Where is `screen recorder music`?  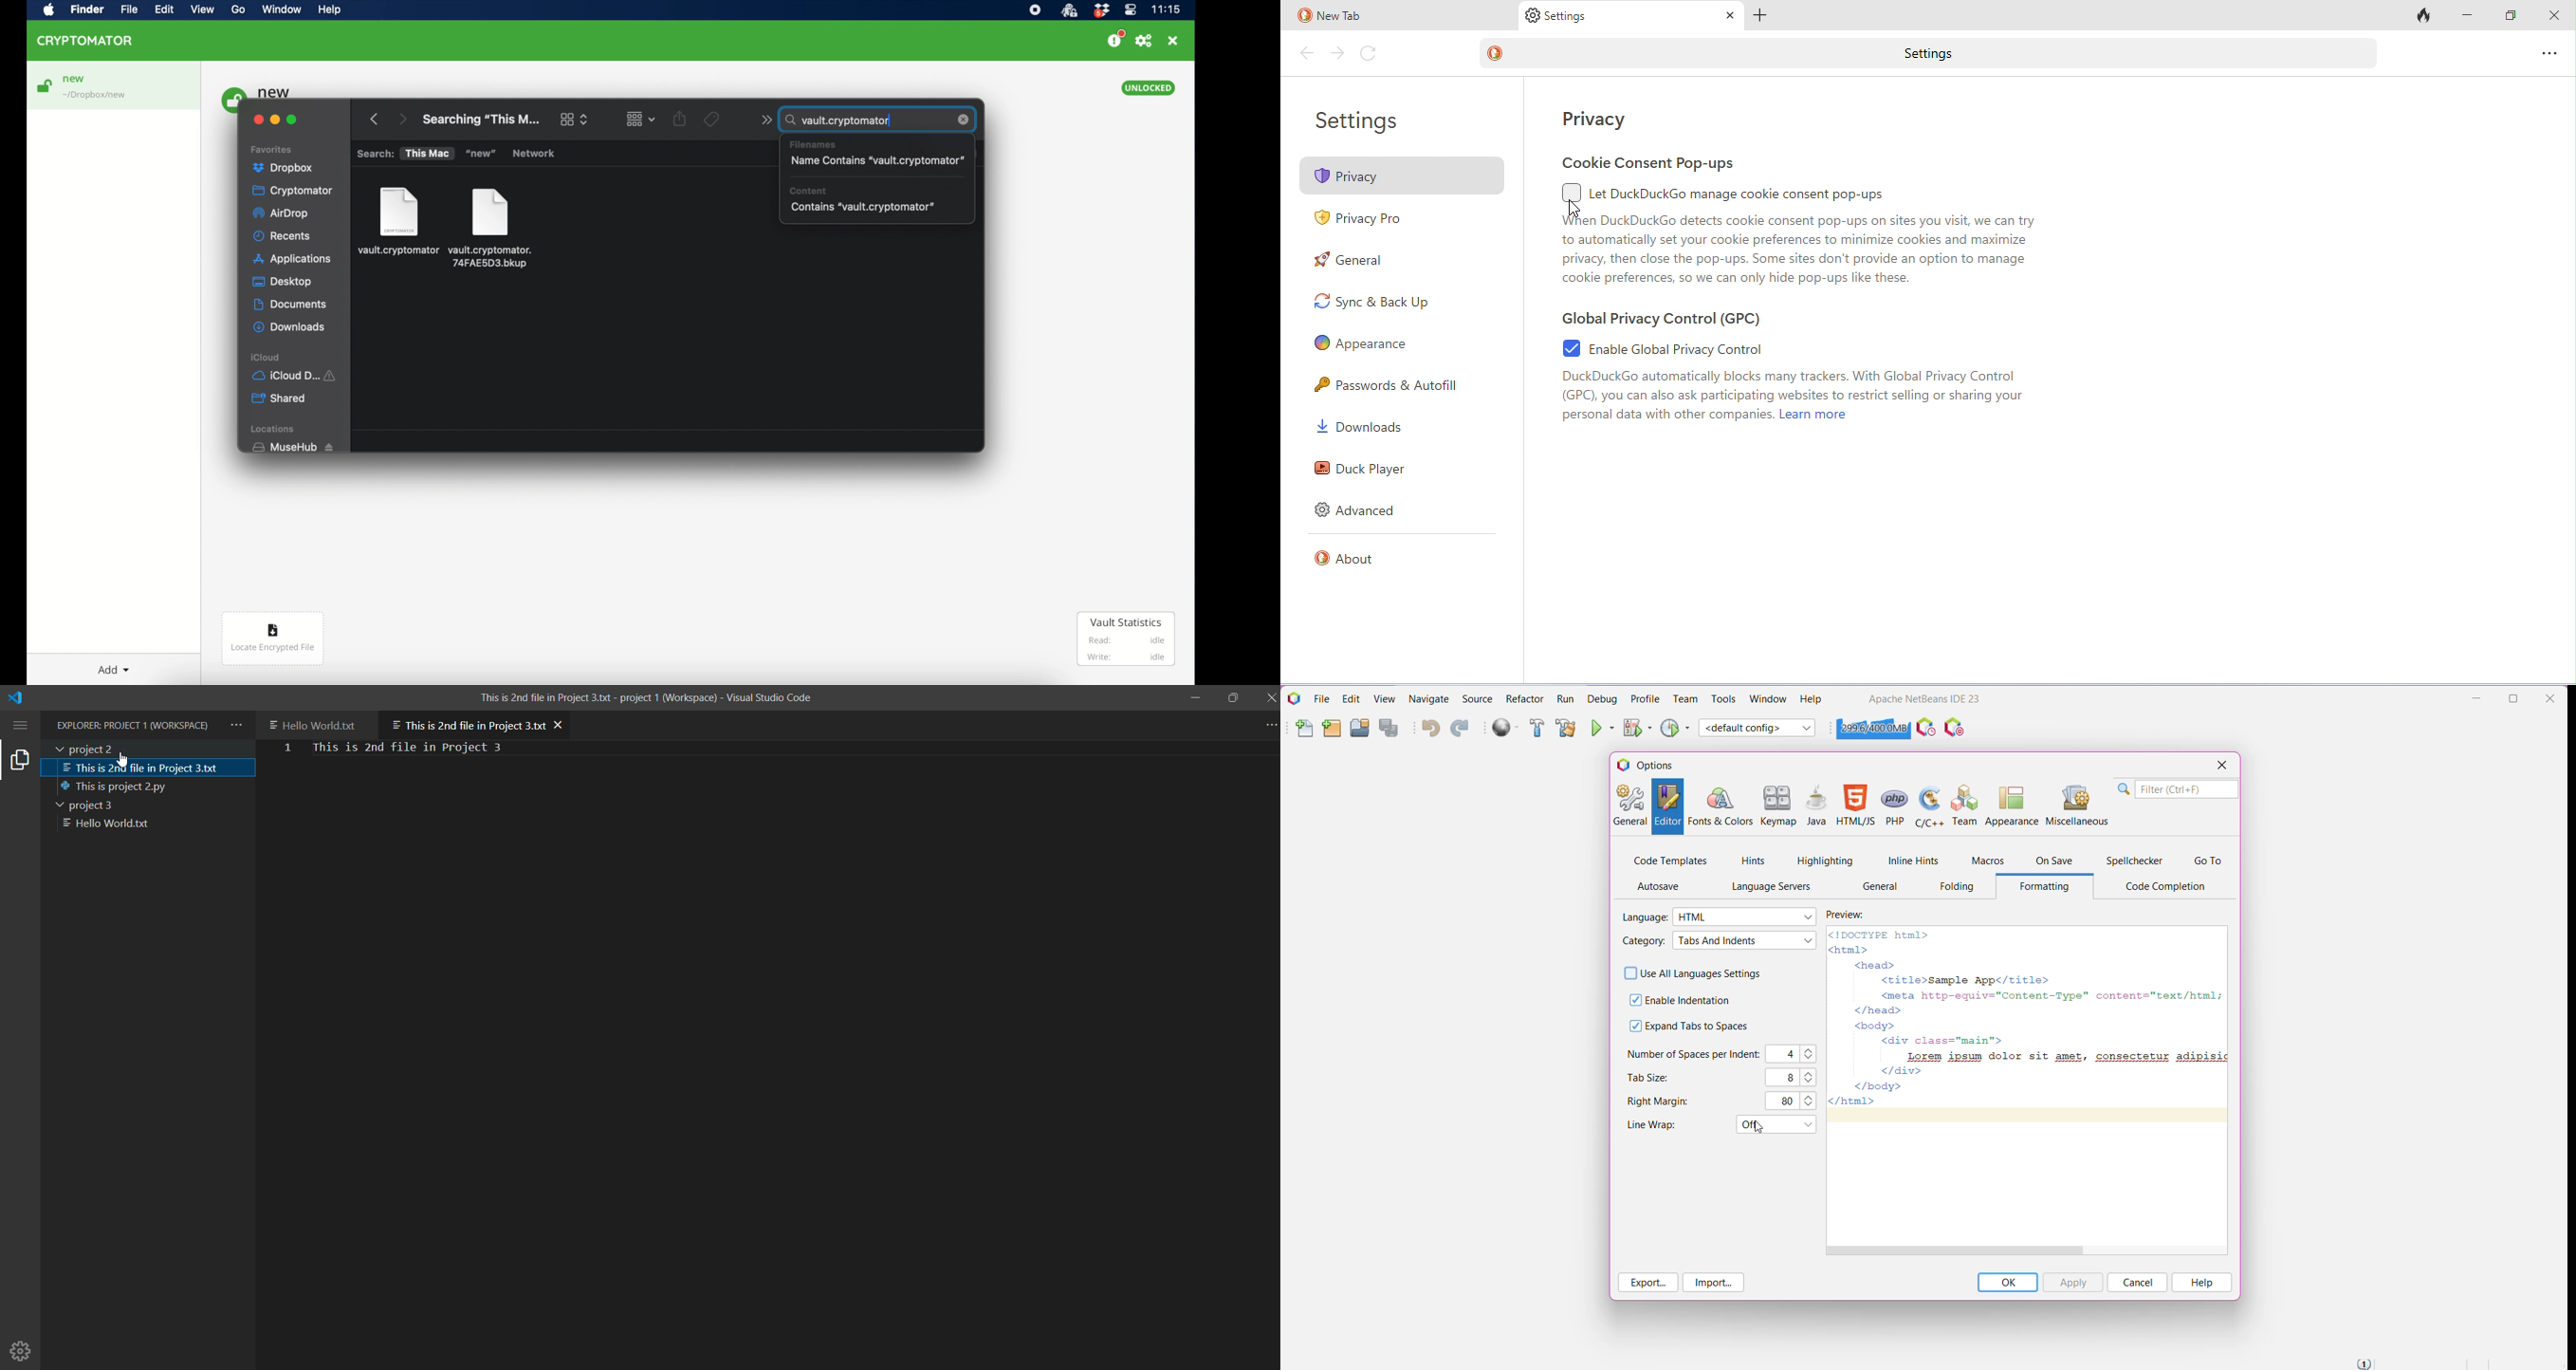 screen recorder music is located at coordinates (1035, 10).